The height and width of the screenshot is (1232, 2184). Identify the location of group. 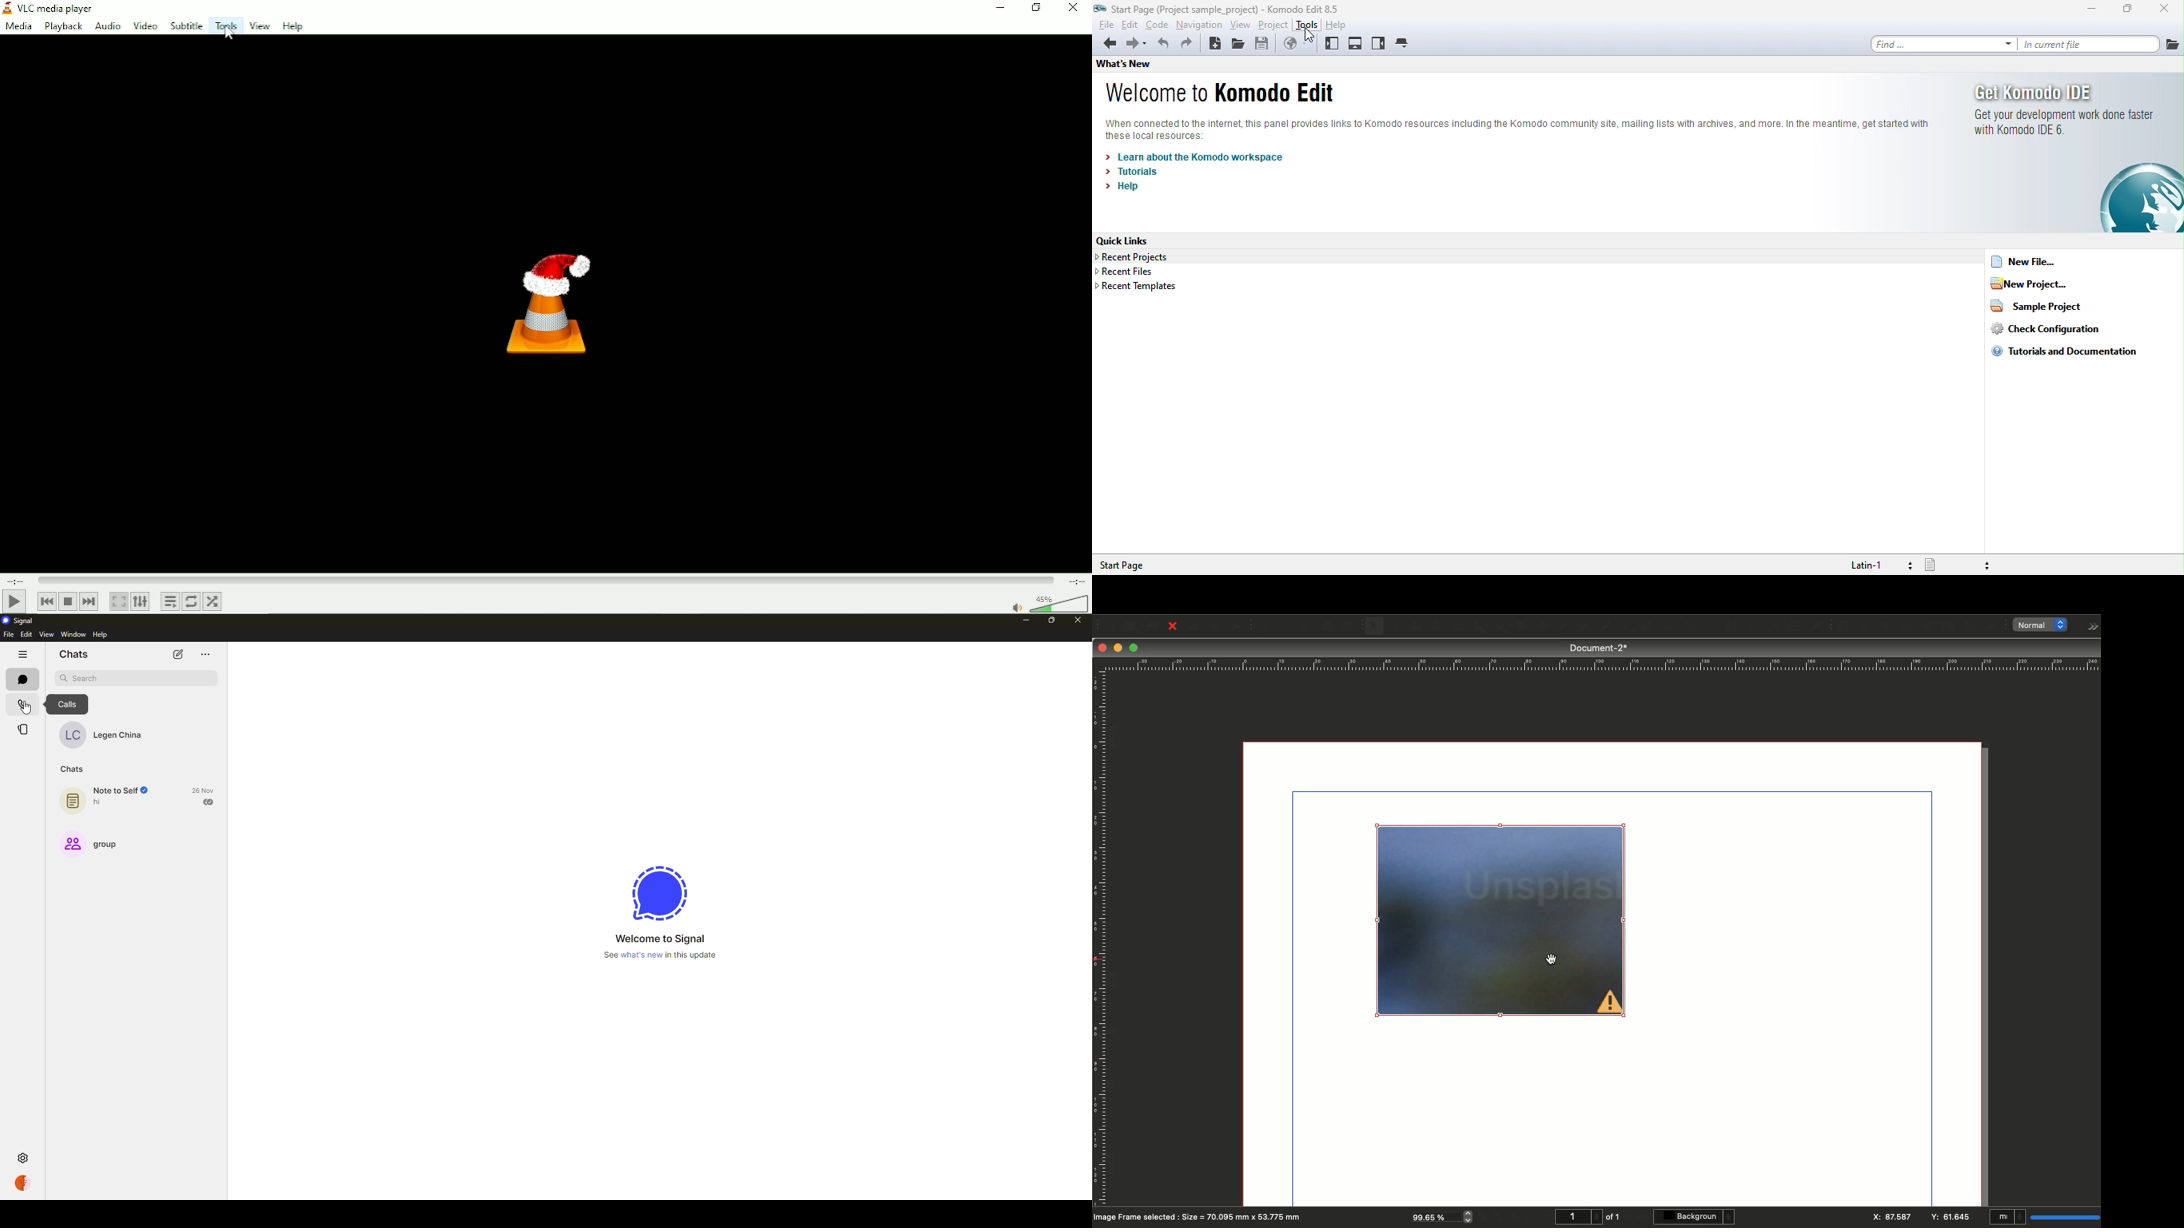
(97, 843).